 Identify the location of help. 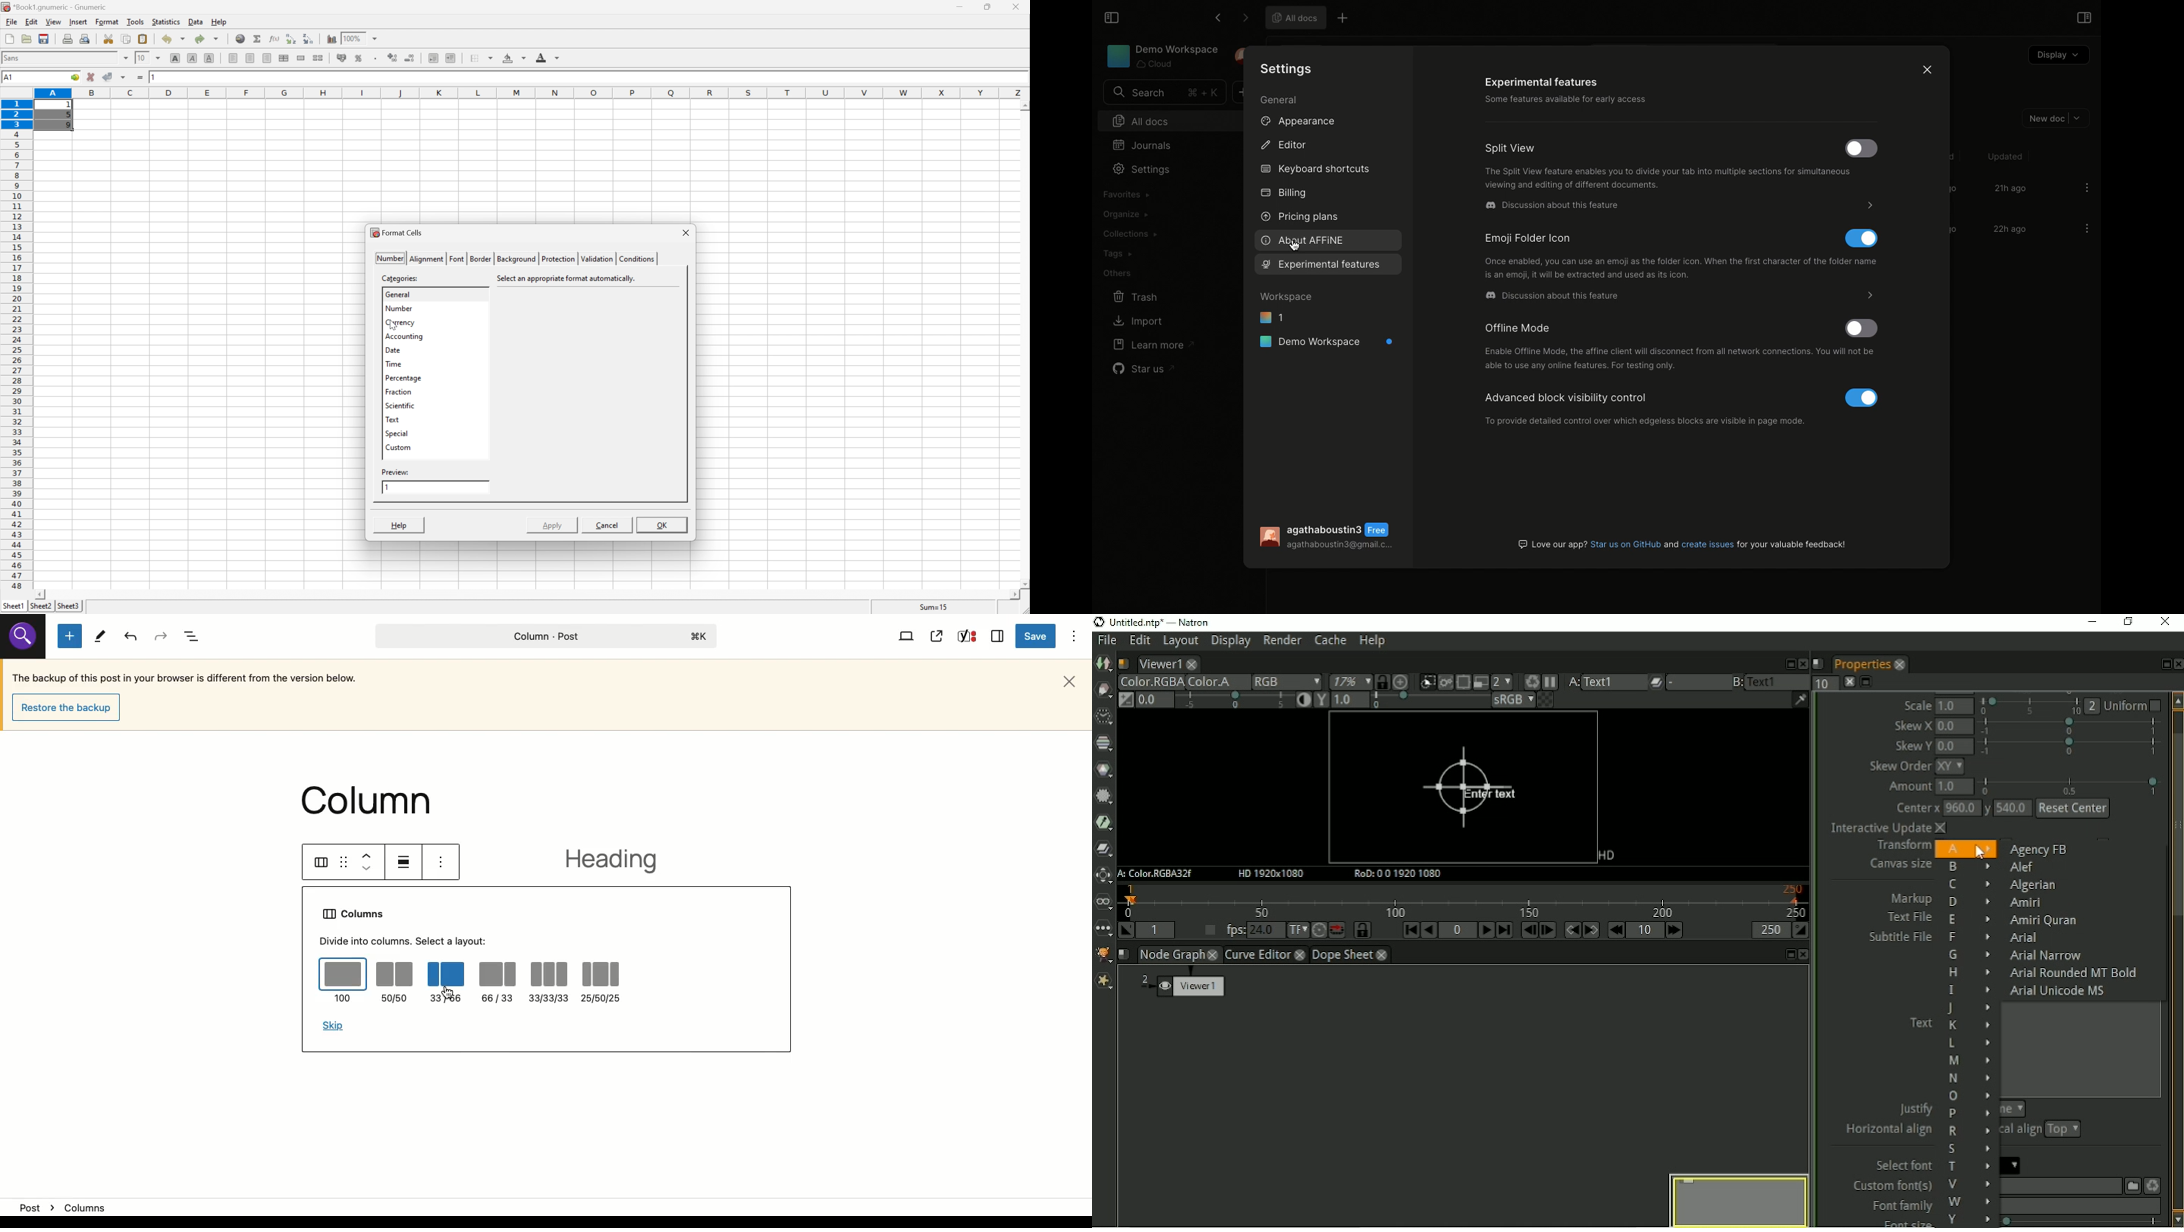
(399, 525).